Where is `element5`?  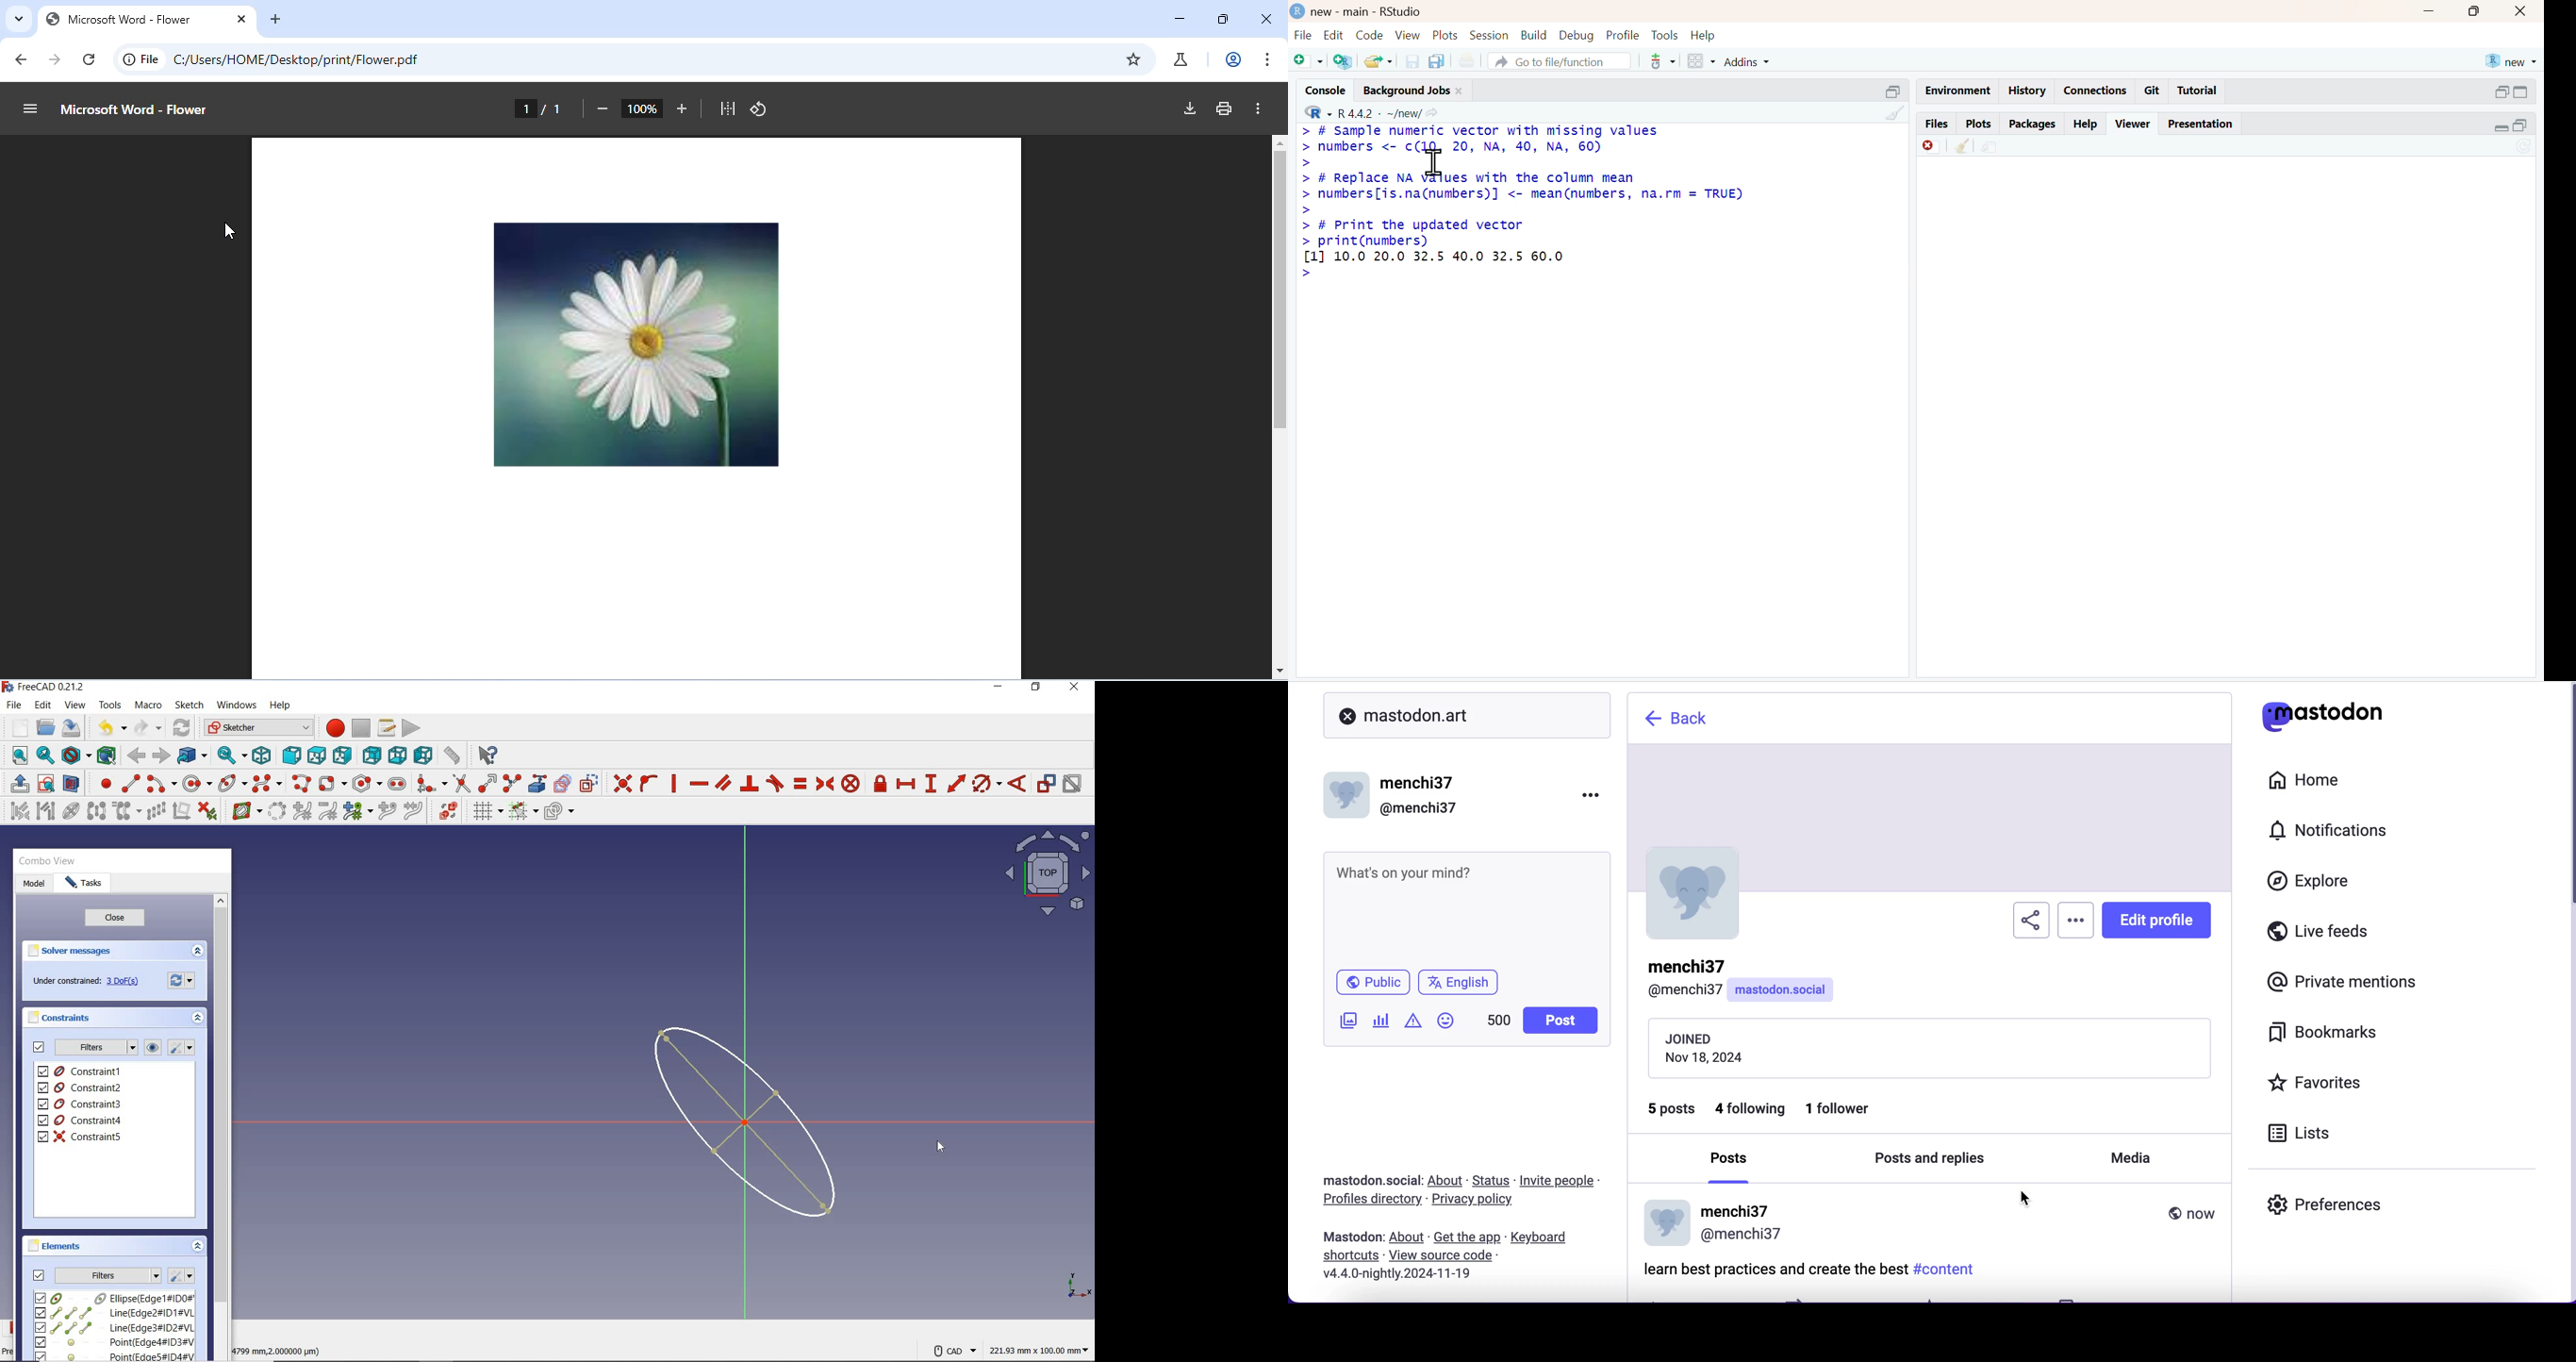
element5 is located at coordinates (115, 1355).